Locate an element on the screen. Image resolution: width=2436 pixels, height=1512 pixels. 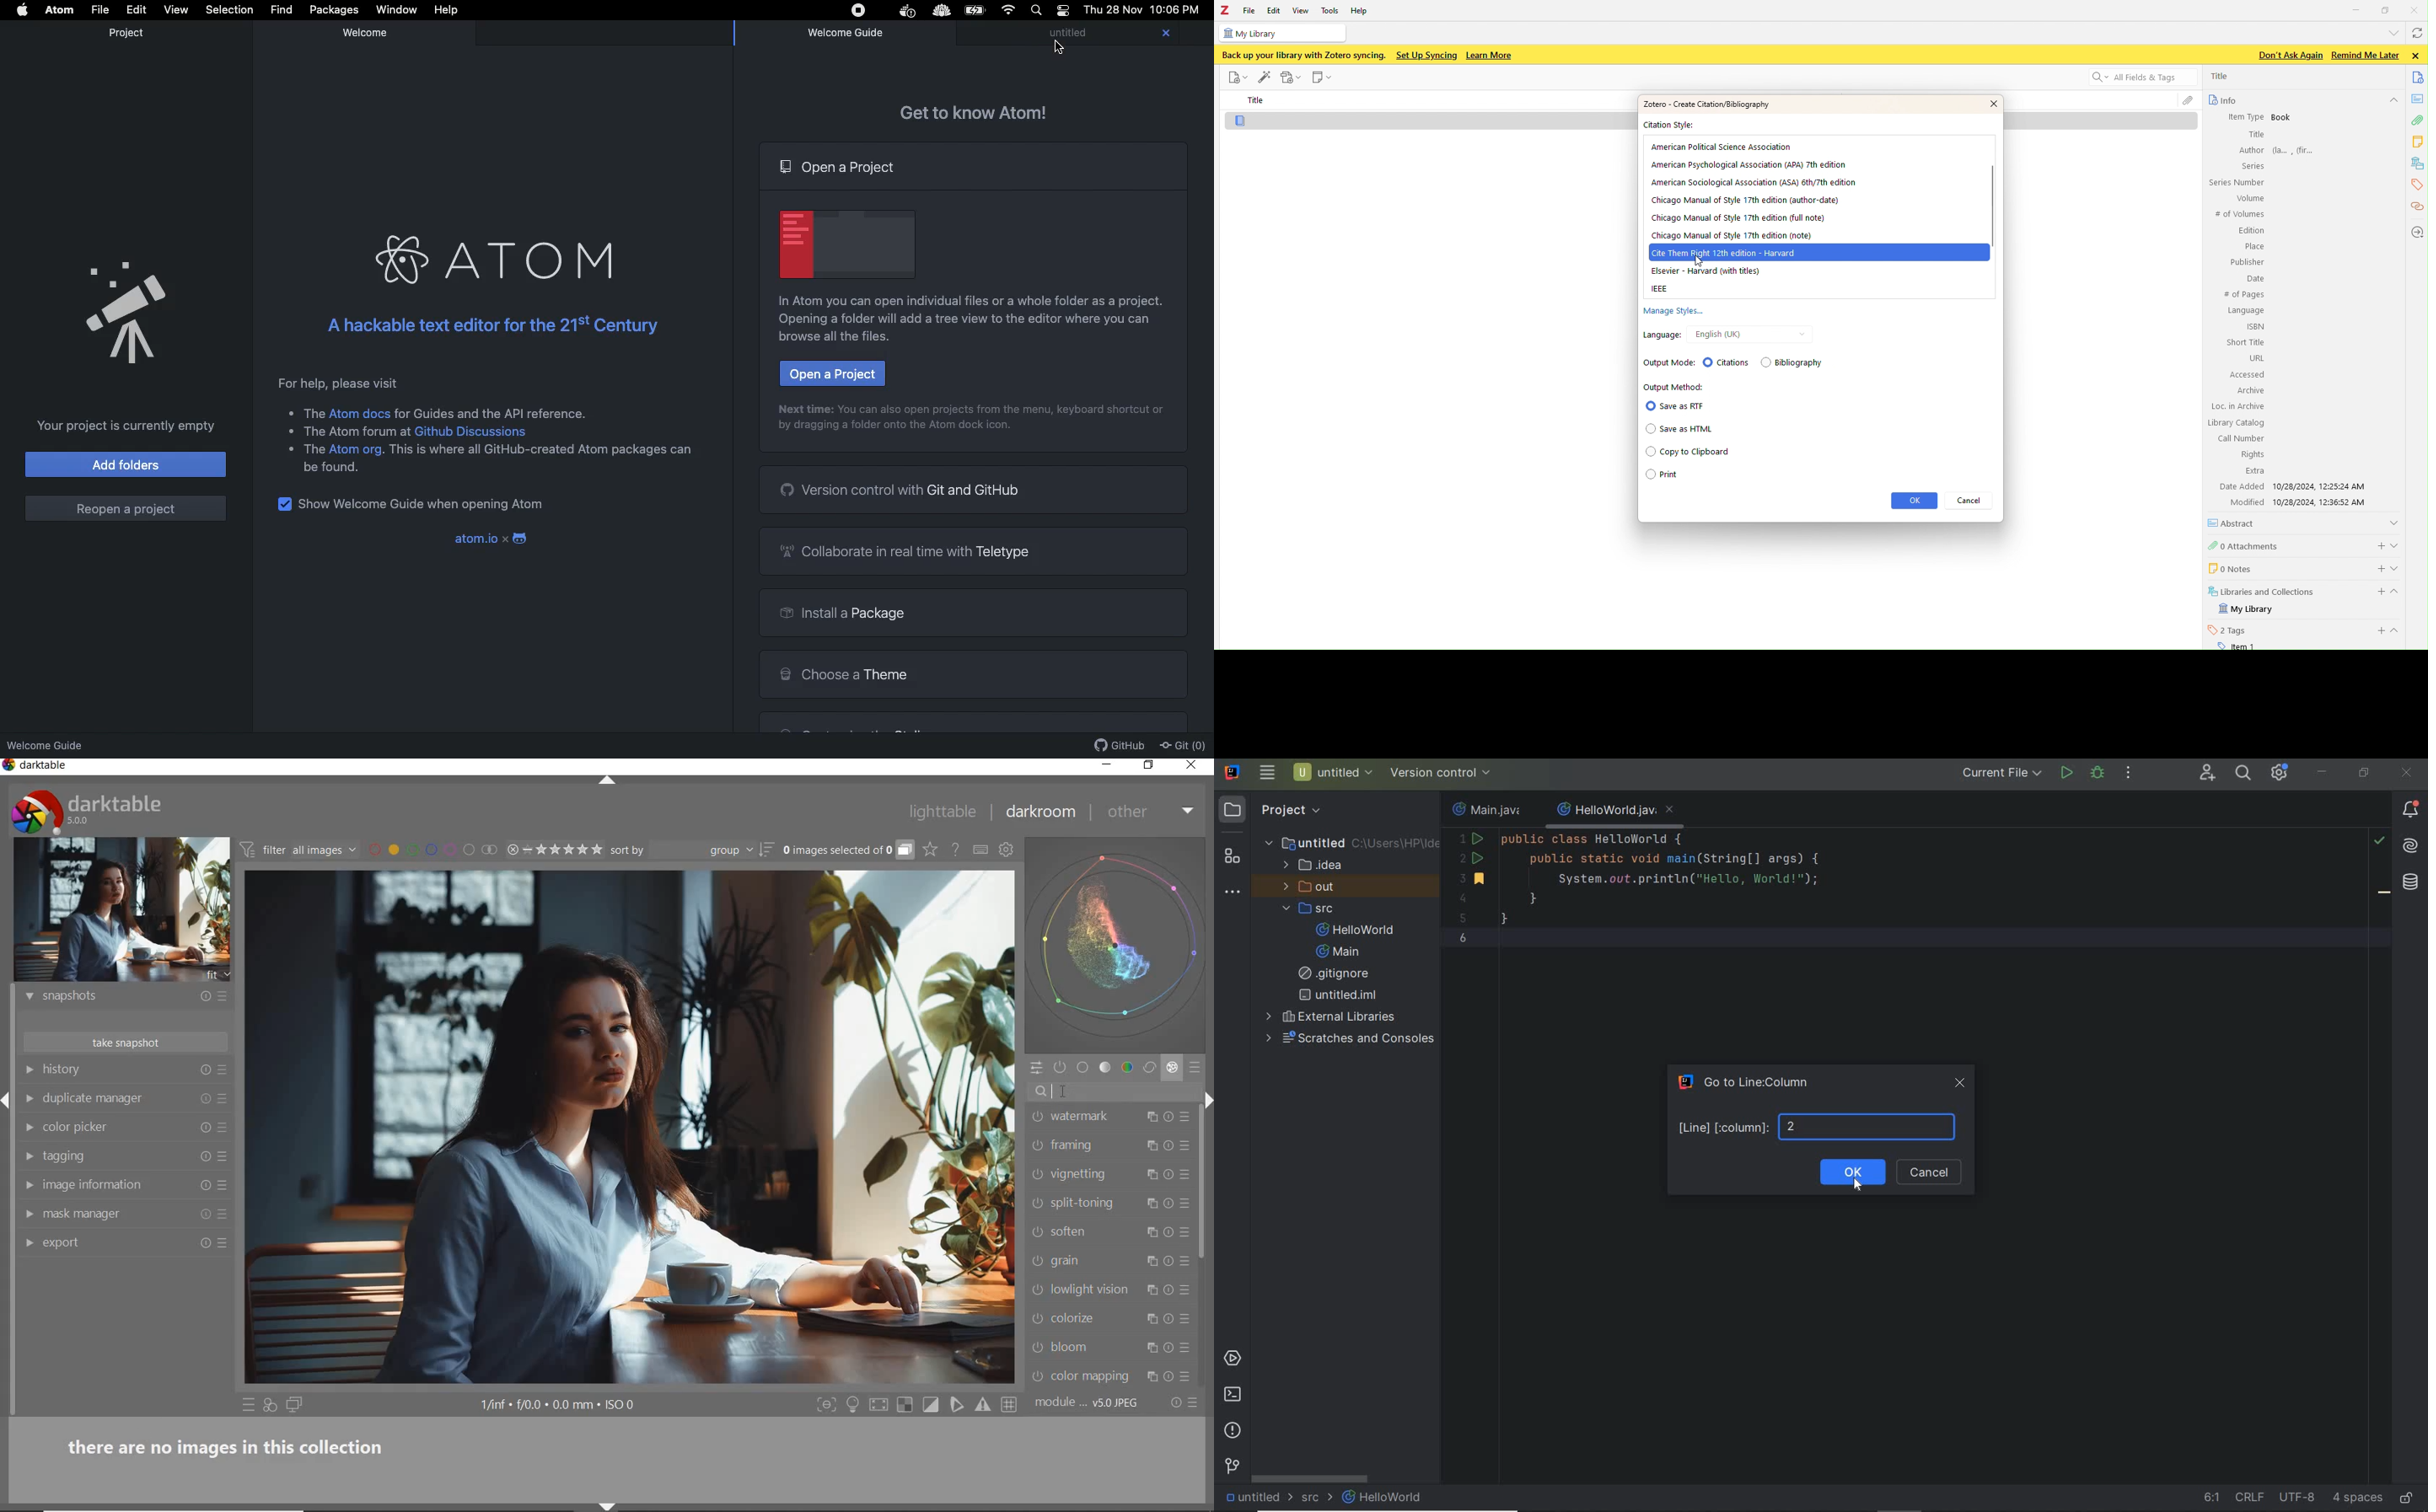
Atom org is located at coordinates (357, 450).